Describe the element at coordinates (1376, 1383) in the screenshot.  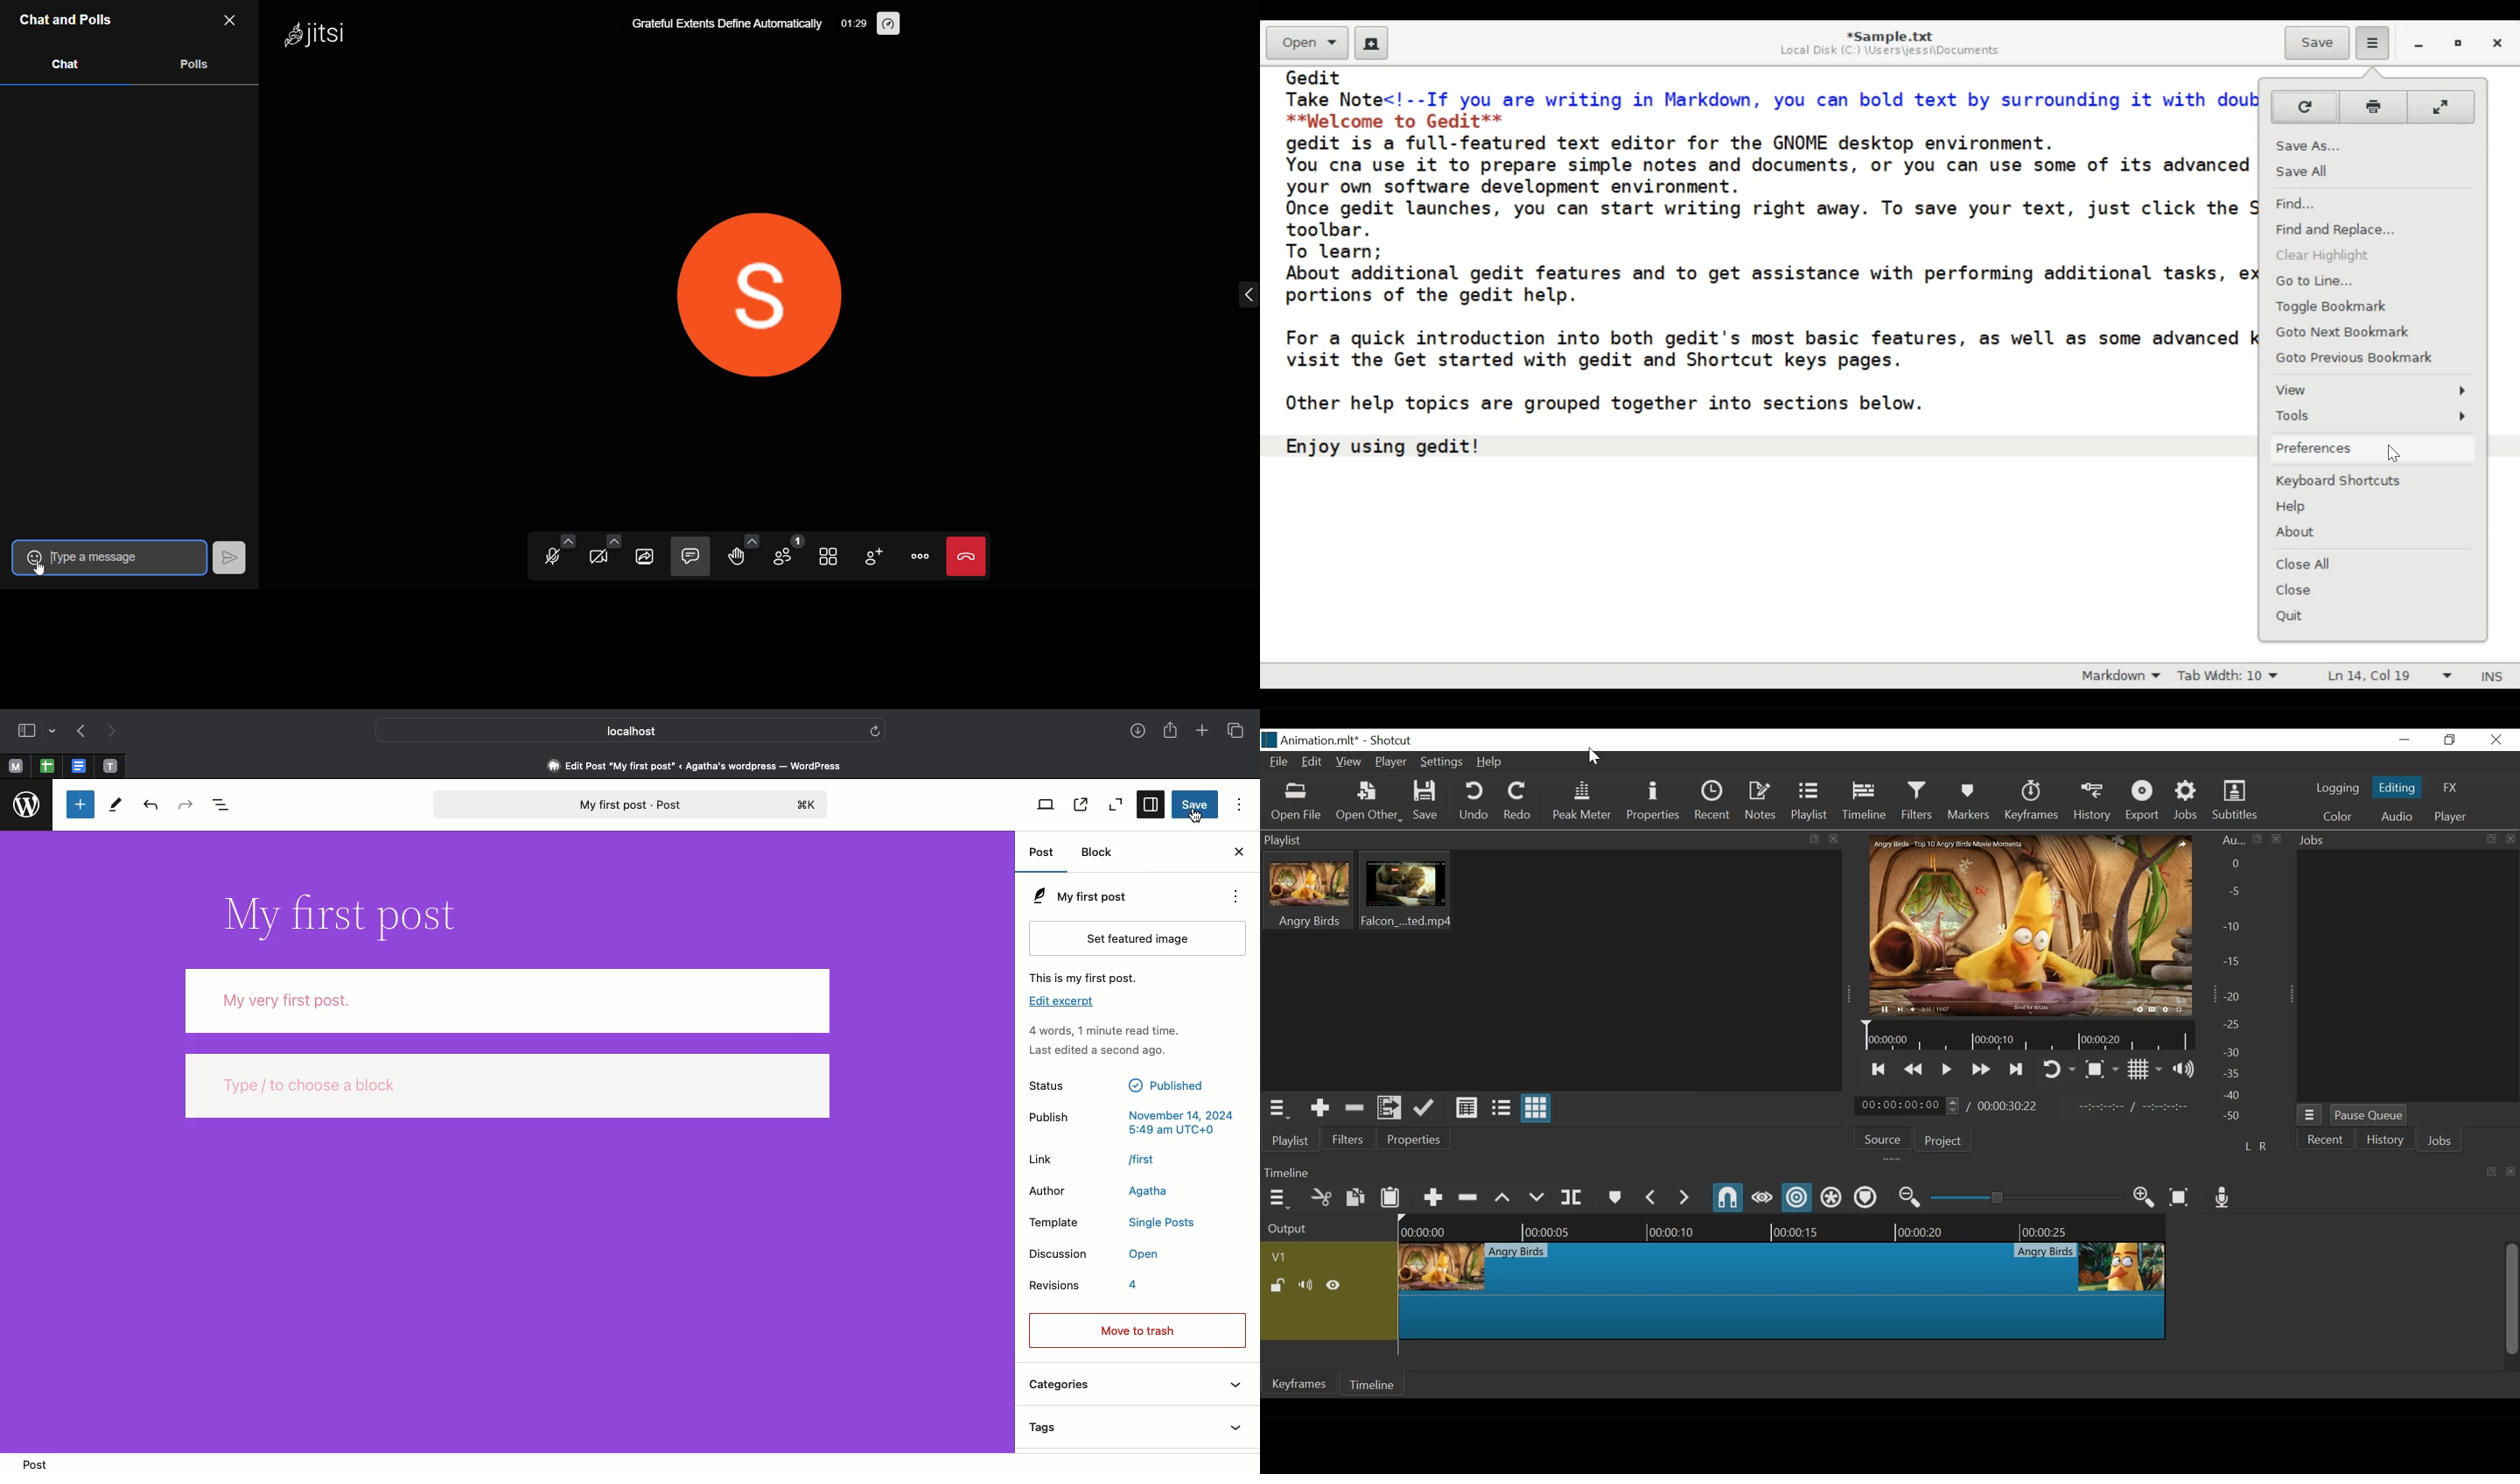
I see `Timeline` at that location.